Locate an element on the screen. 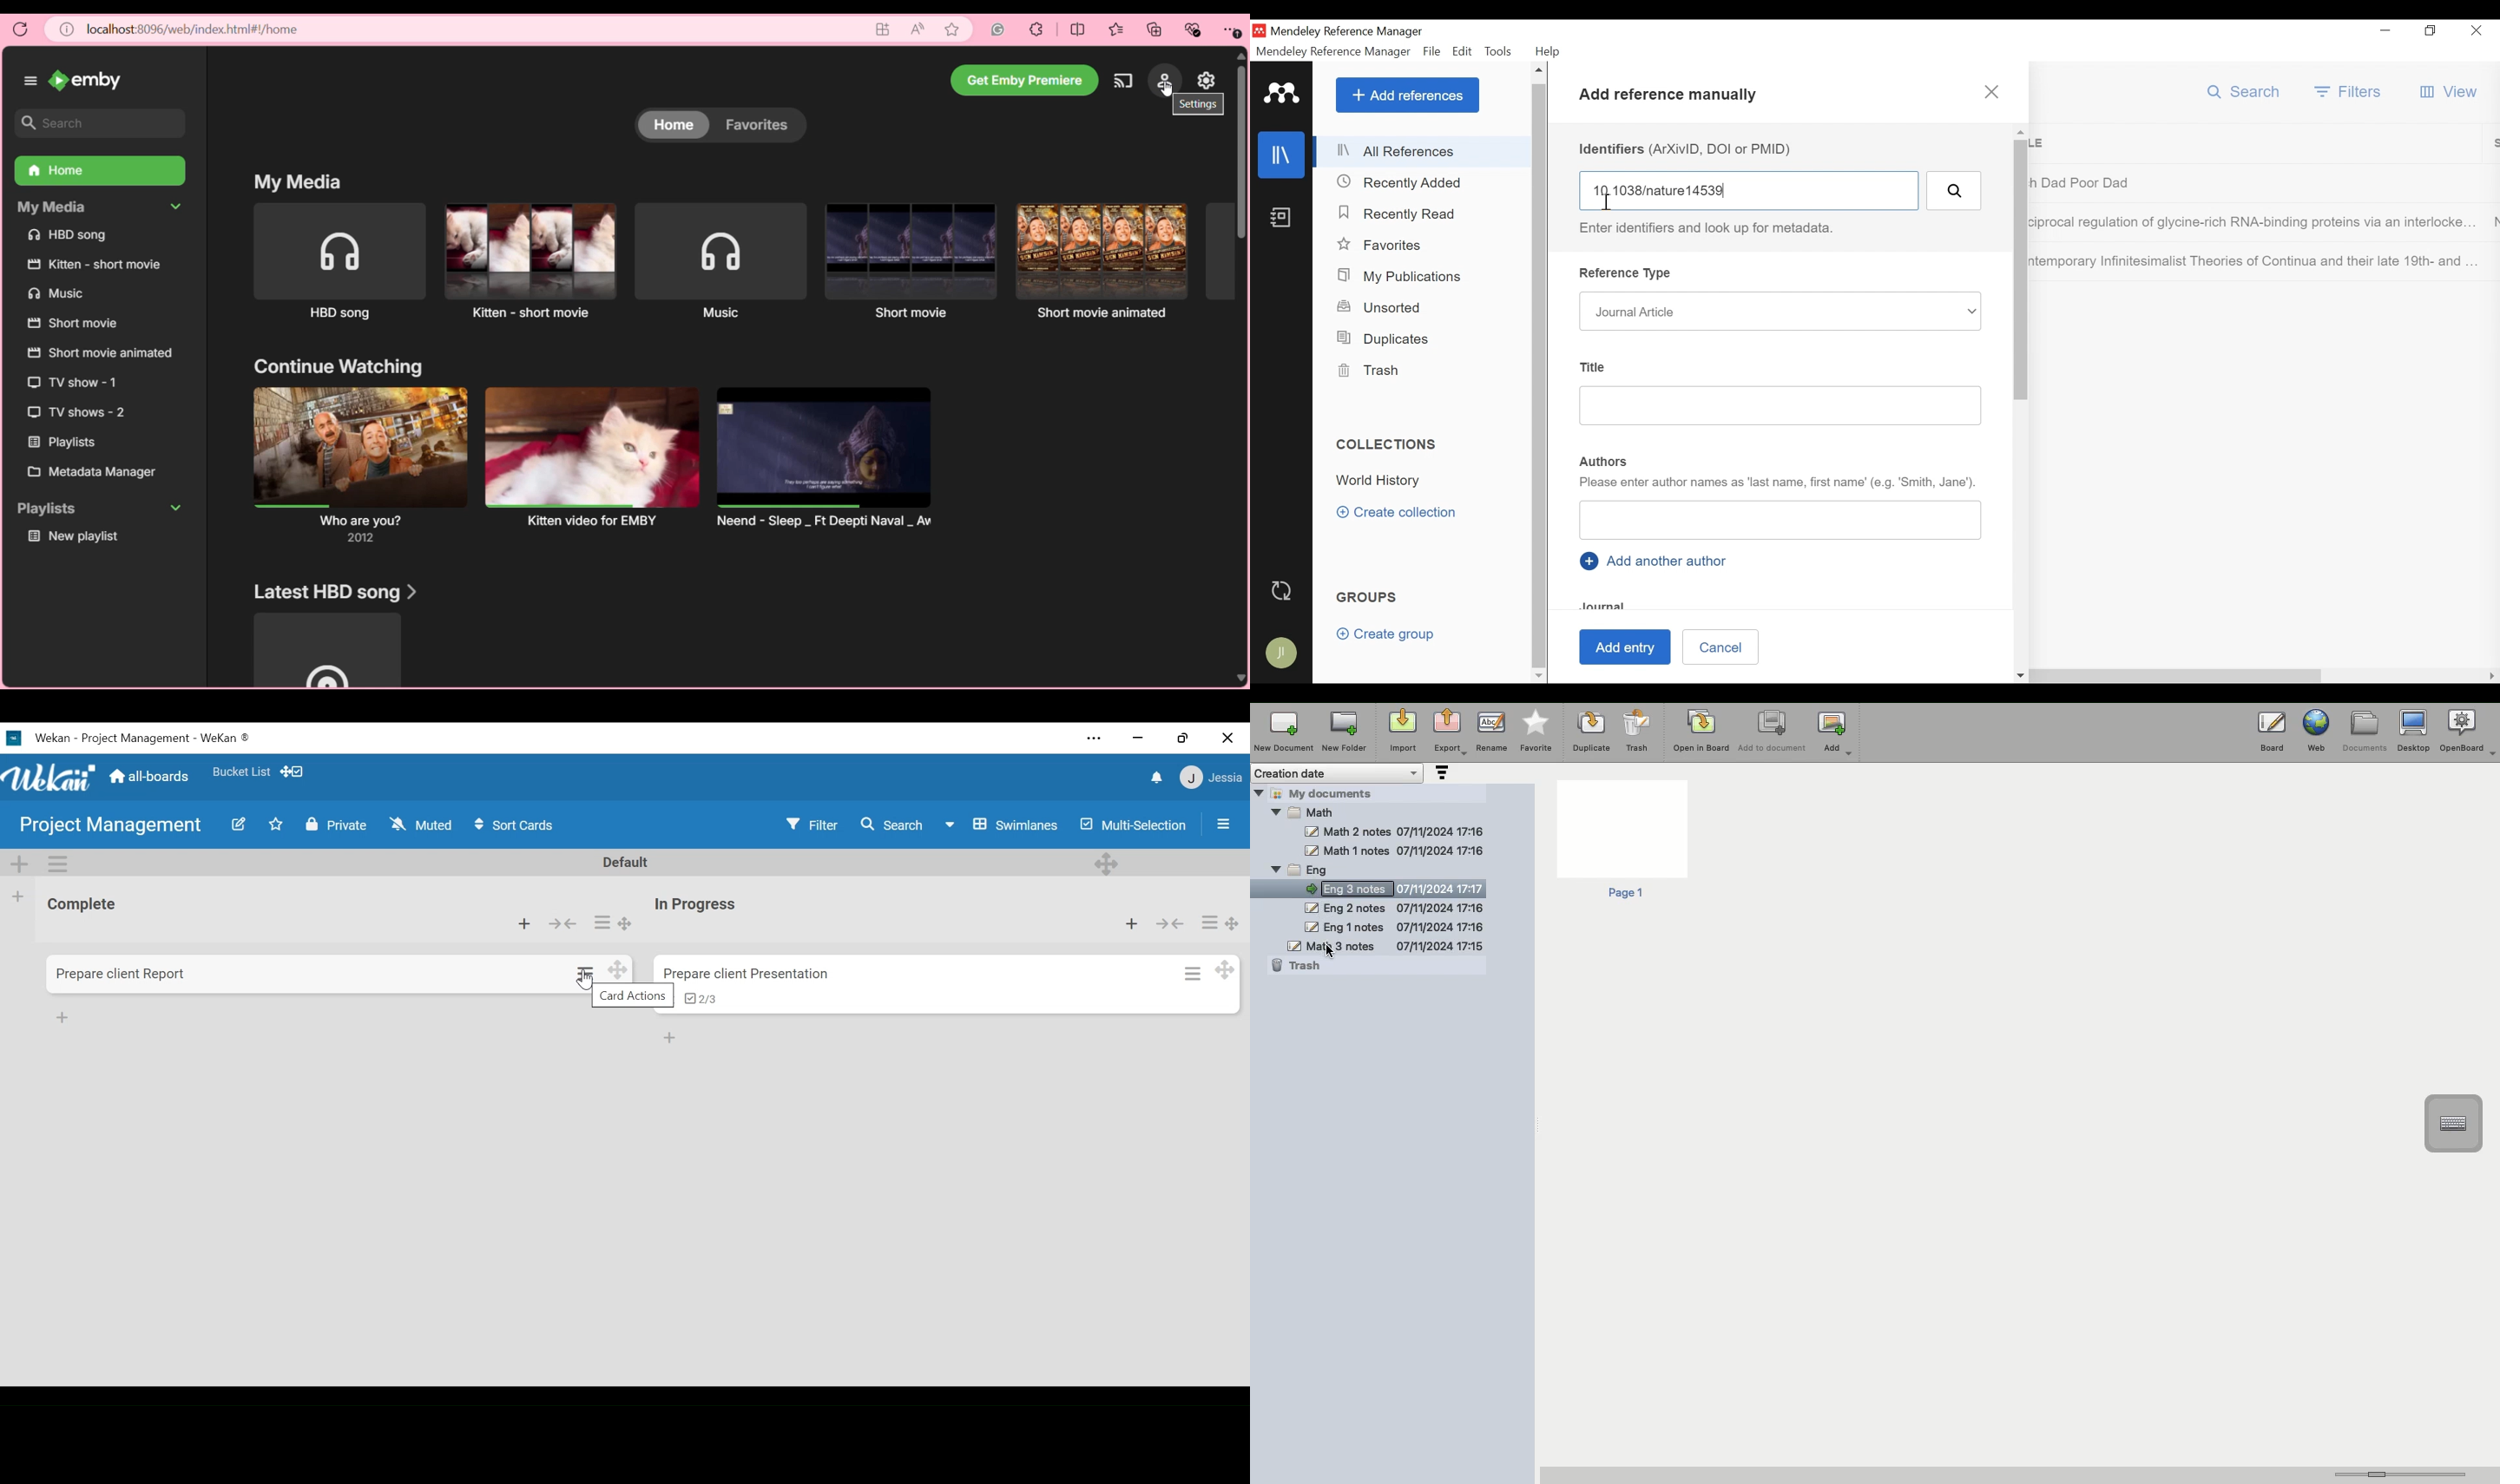  identifiers is located at coordinates (1751, 190).